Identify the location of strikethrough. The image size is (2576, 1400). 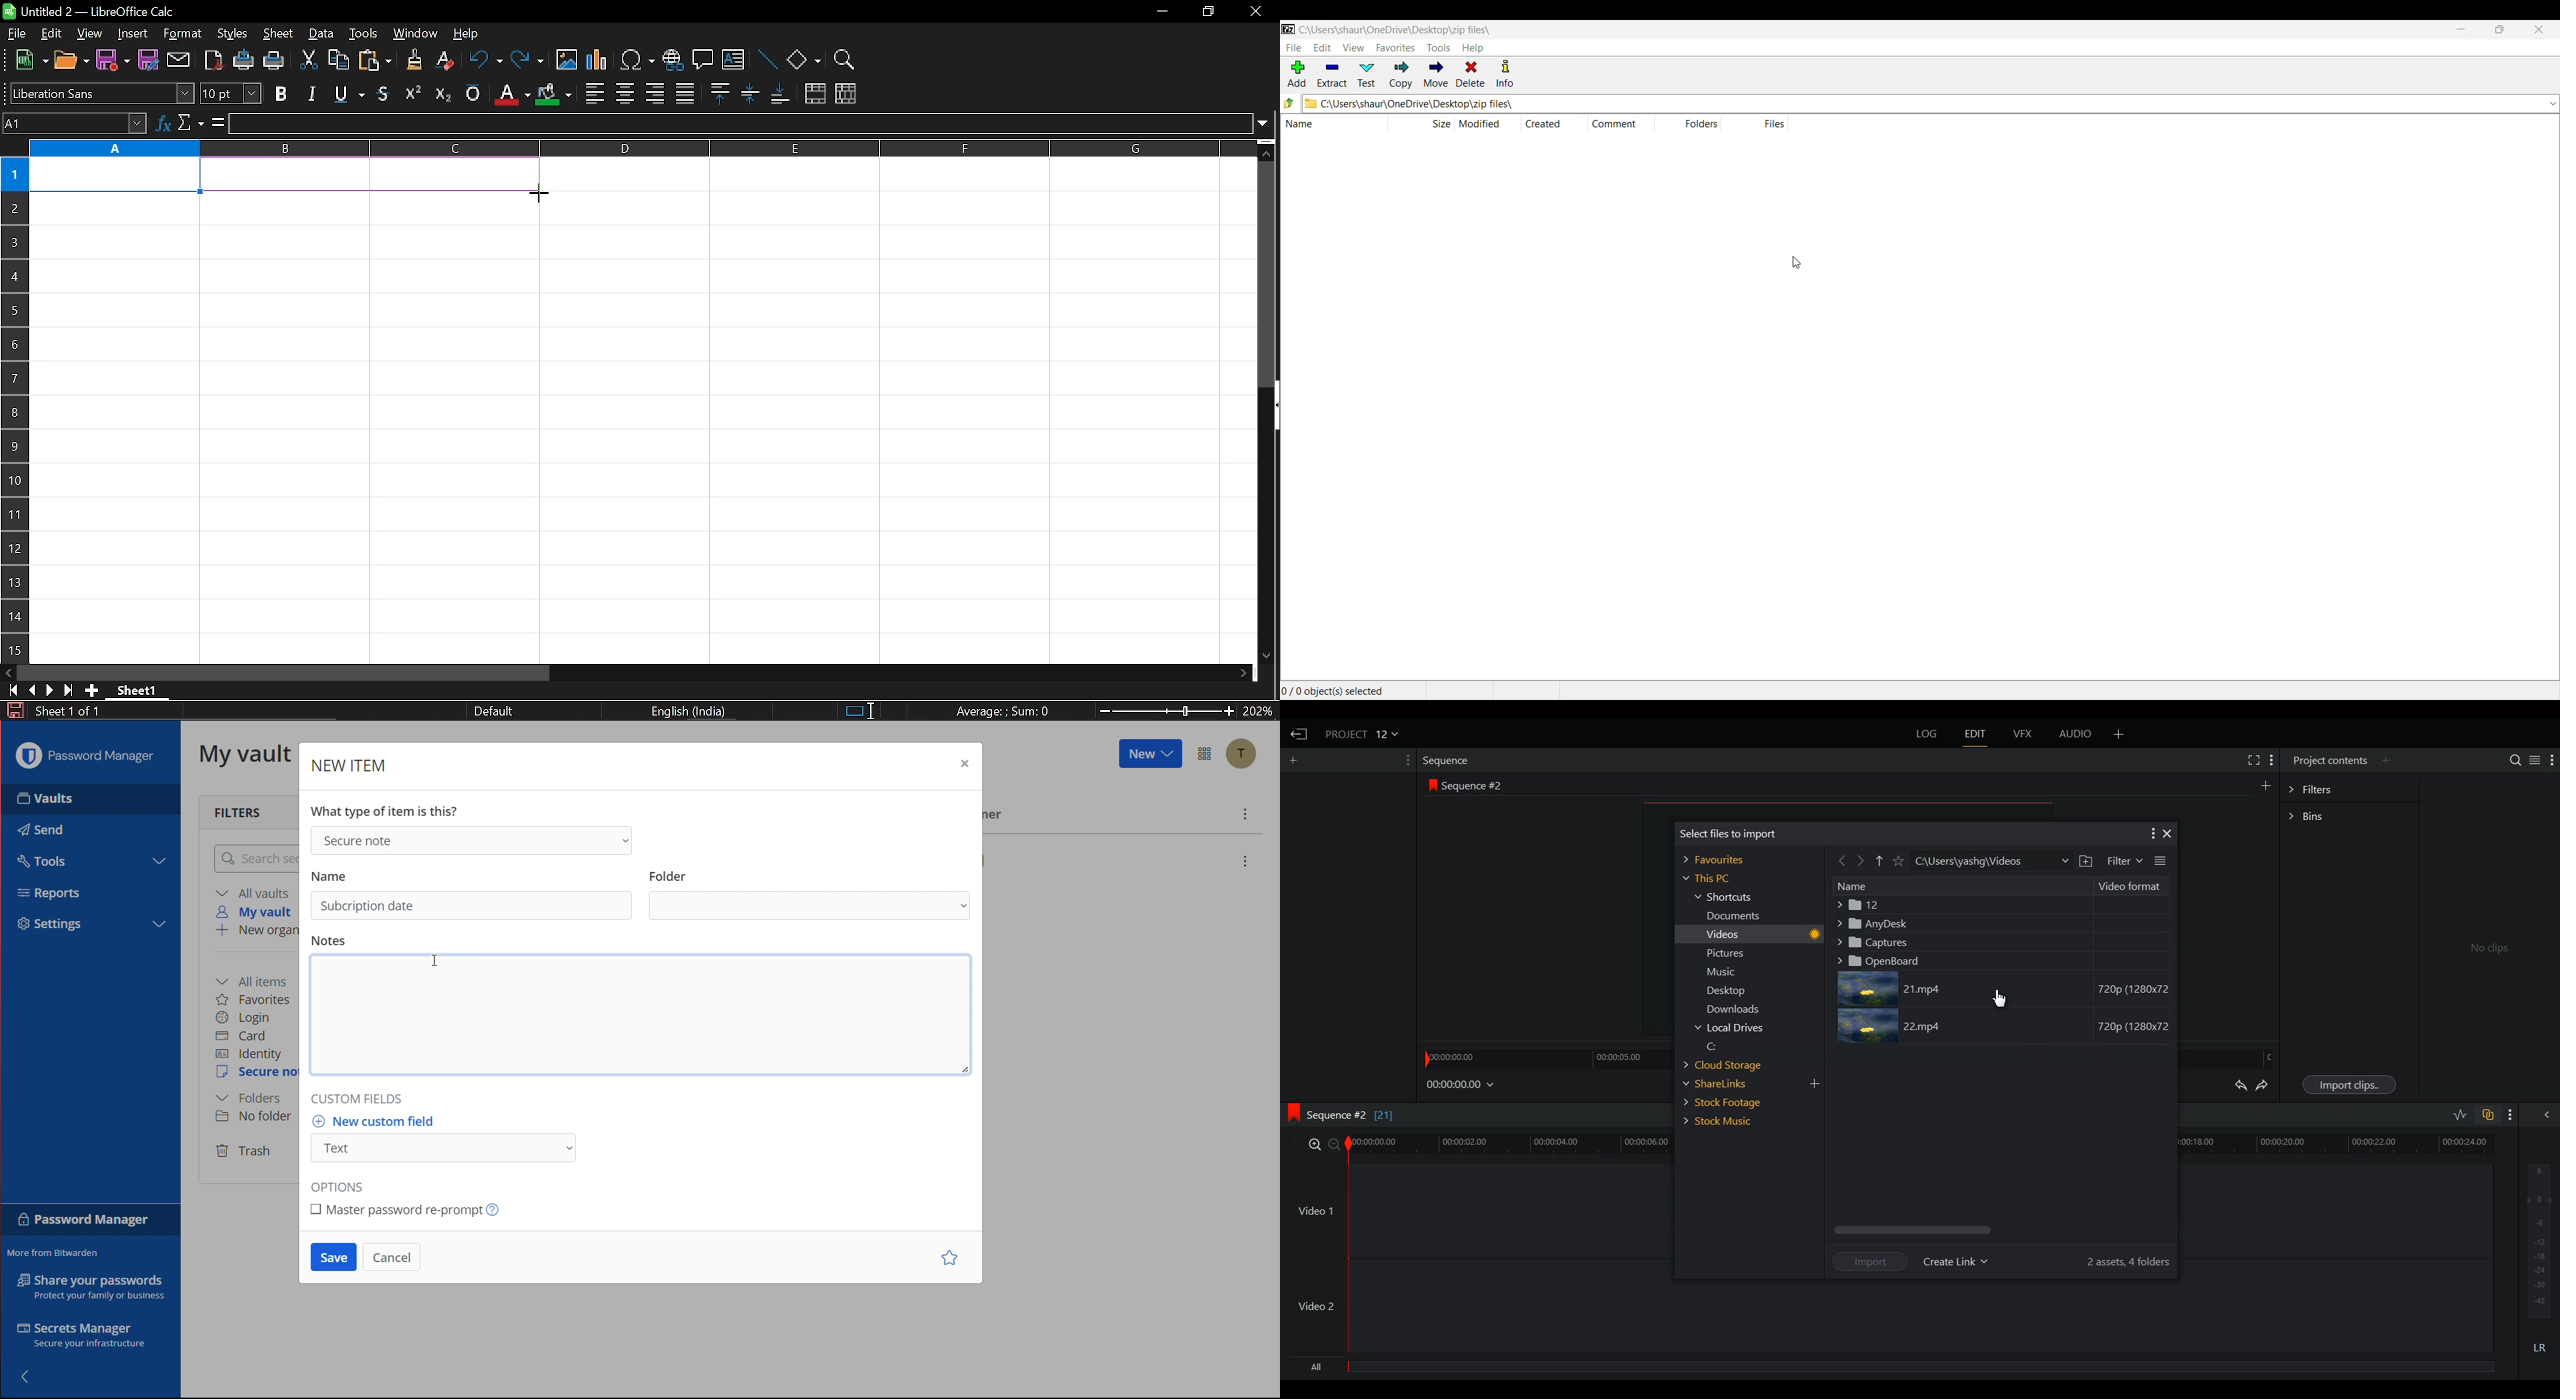
(384, 92).